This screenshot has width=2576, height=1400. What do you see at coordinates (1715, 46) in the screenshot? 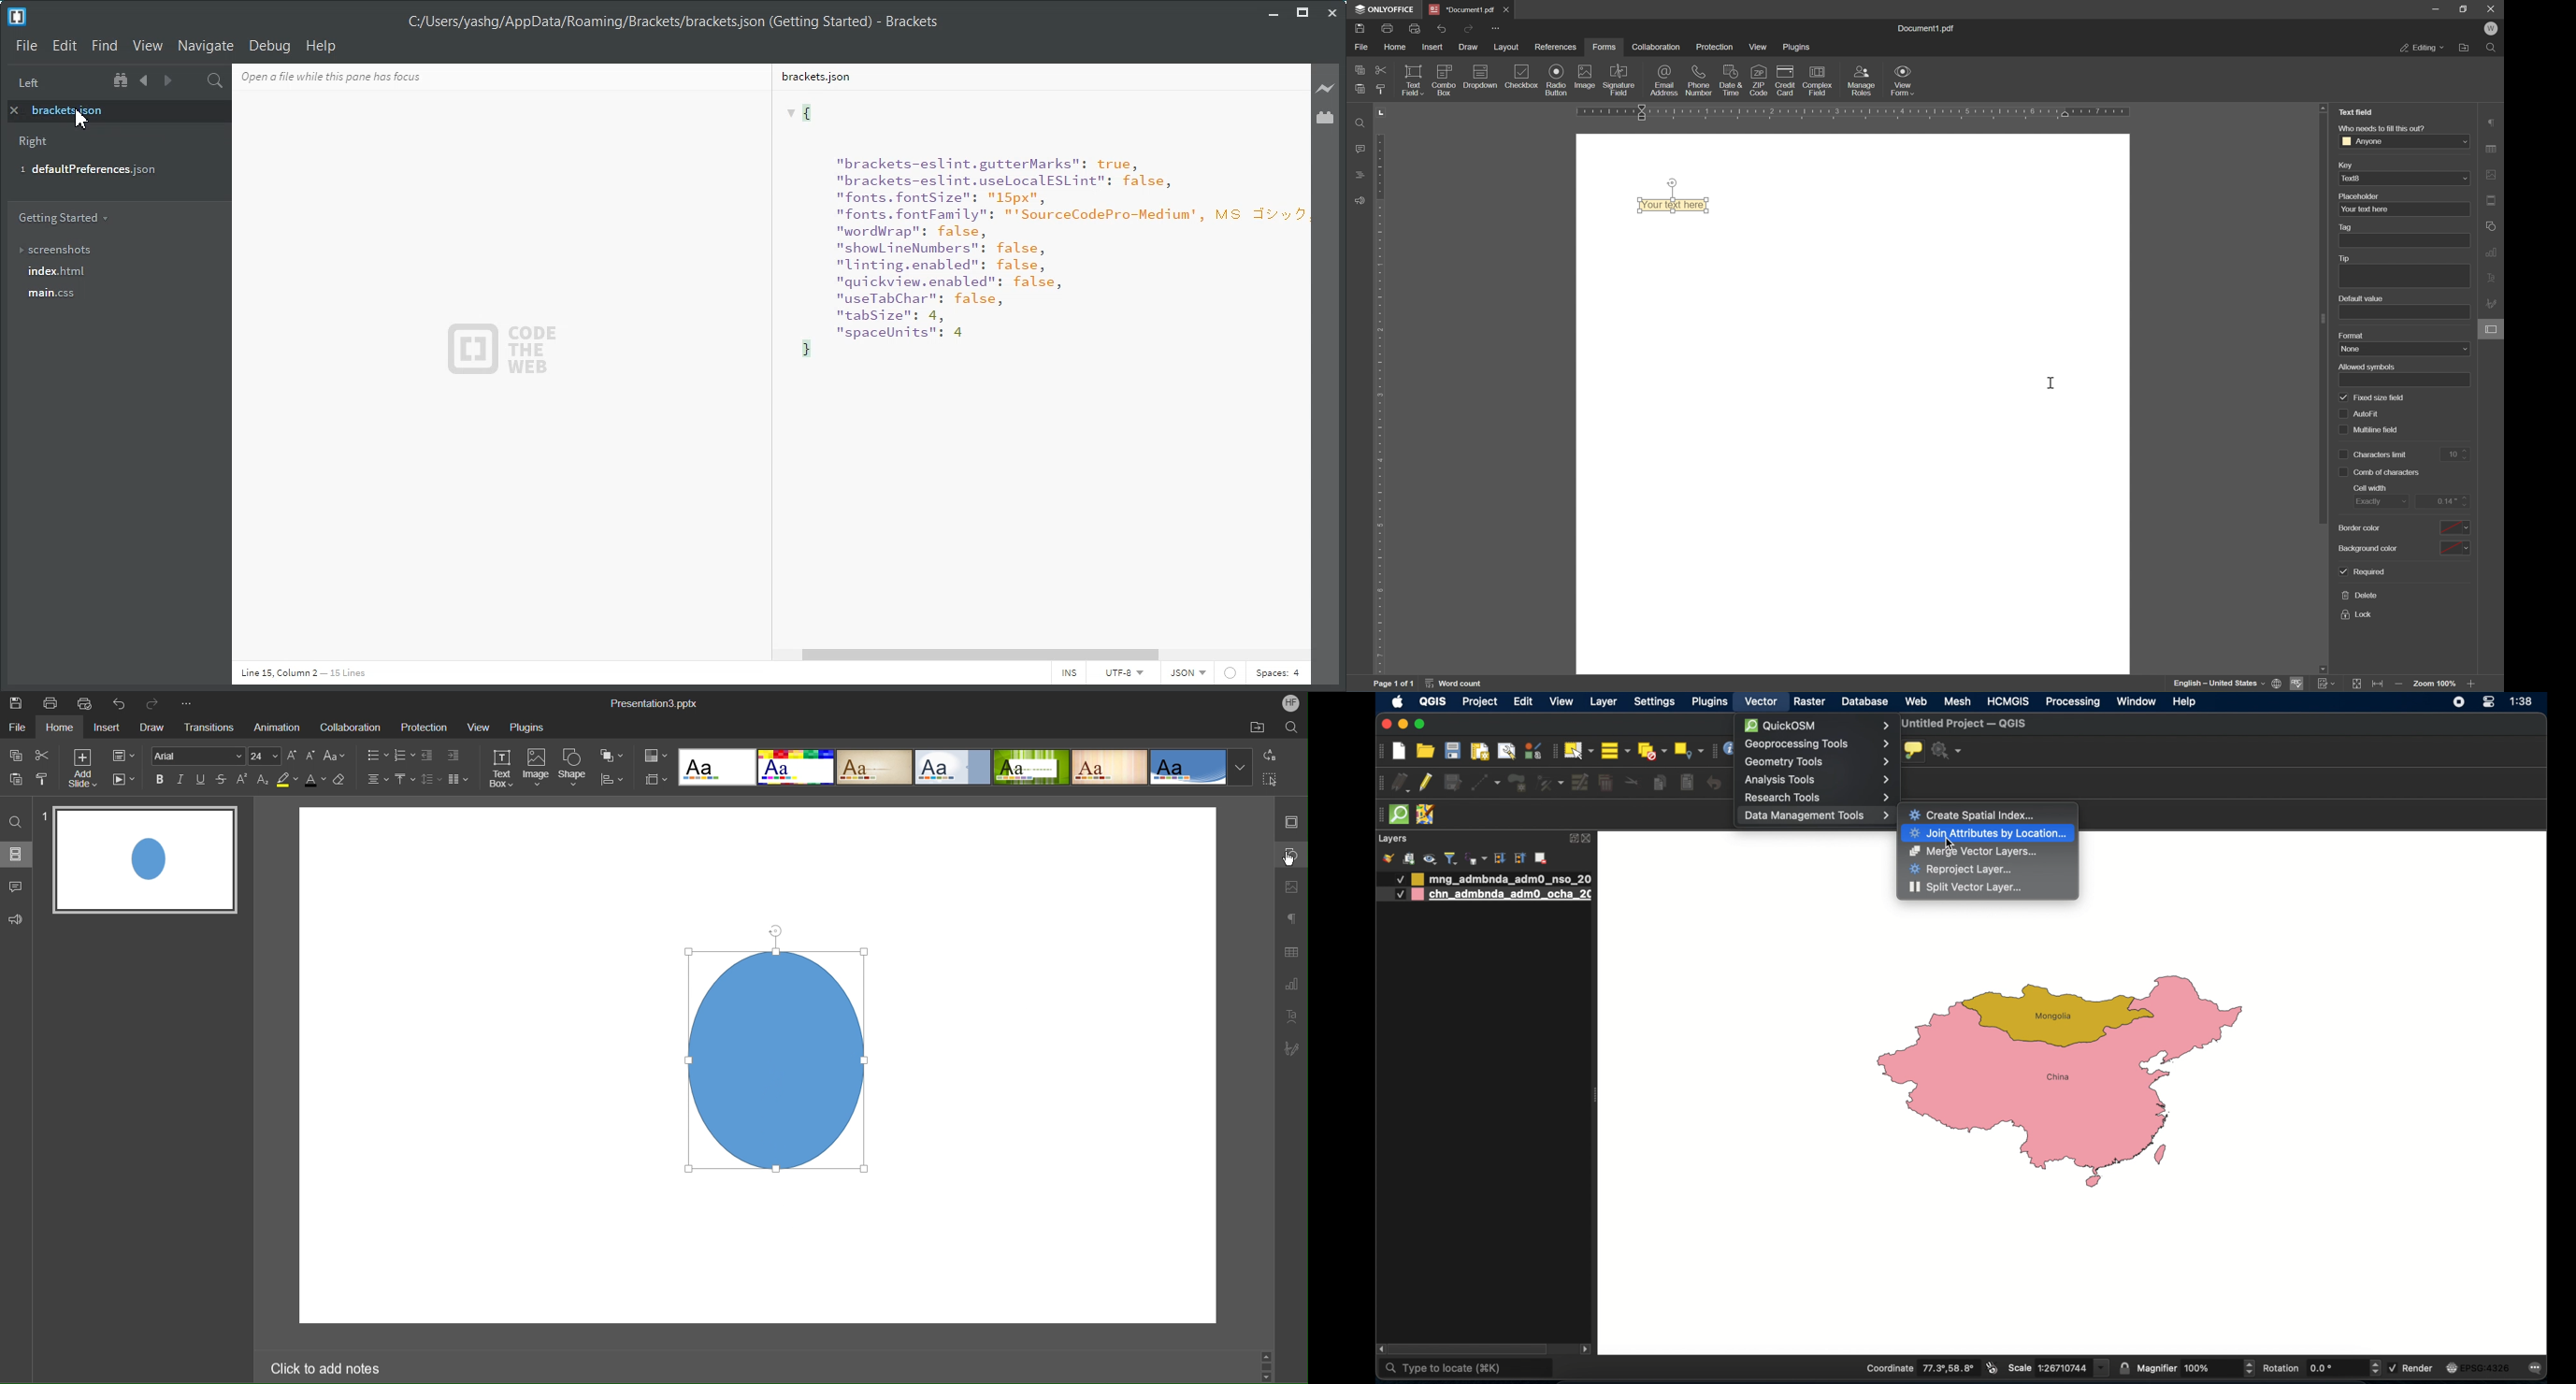
I see `protection` at bounding box center [1715, 46].